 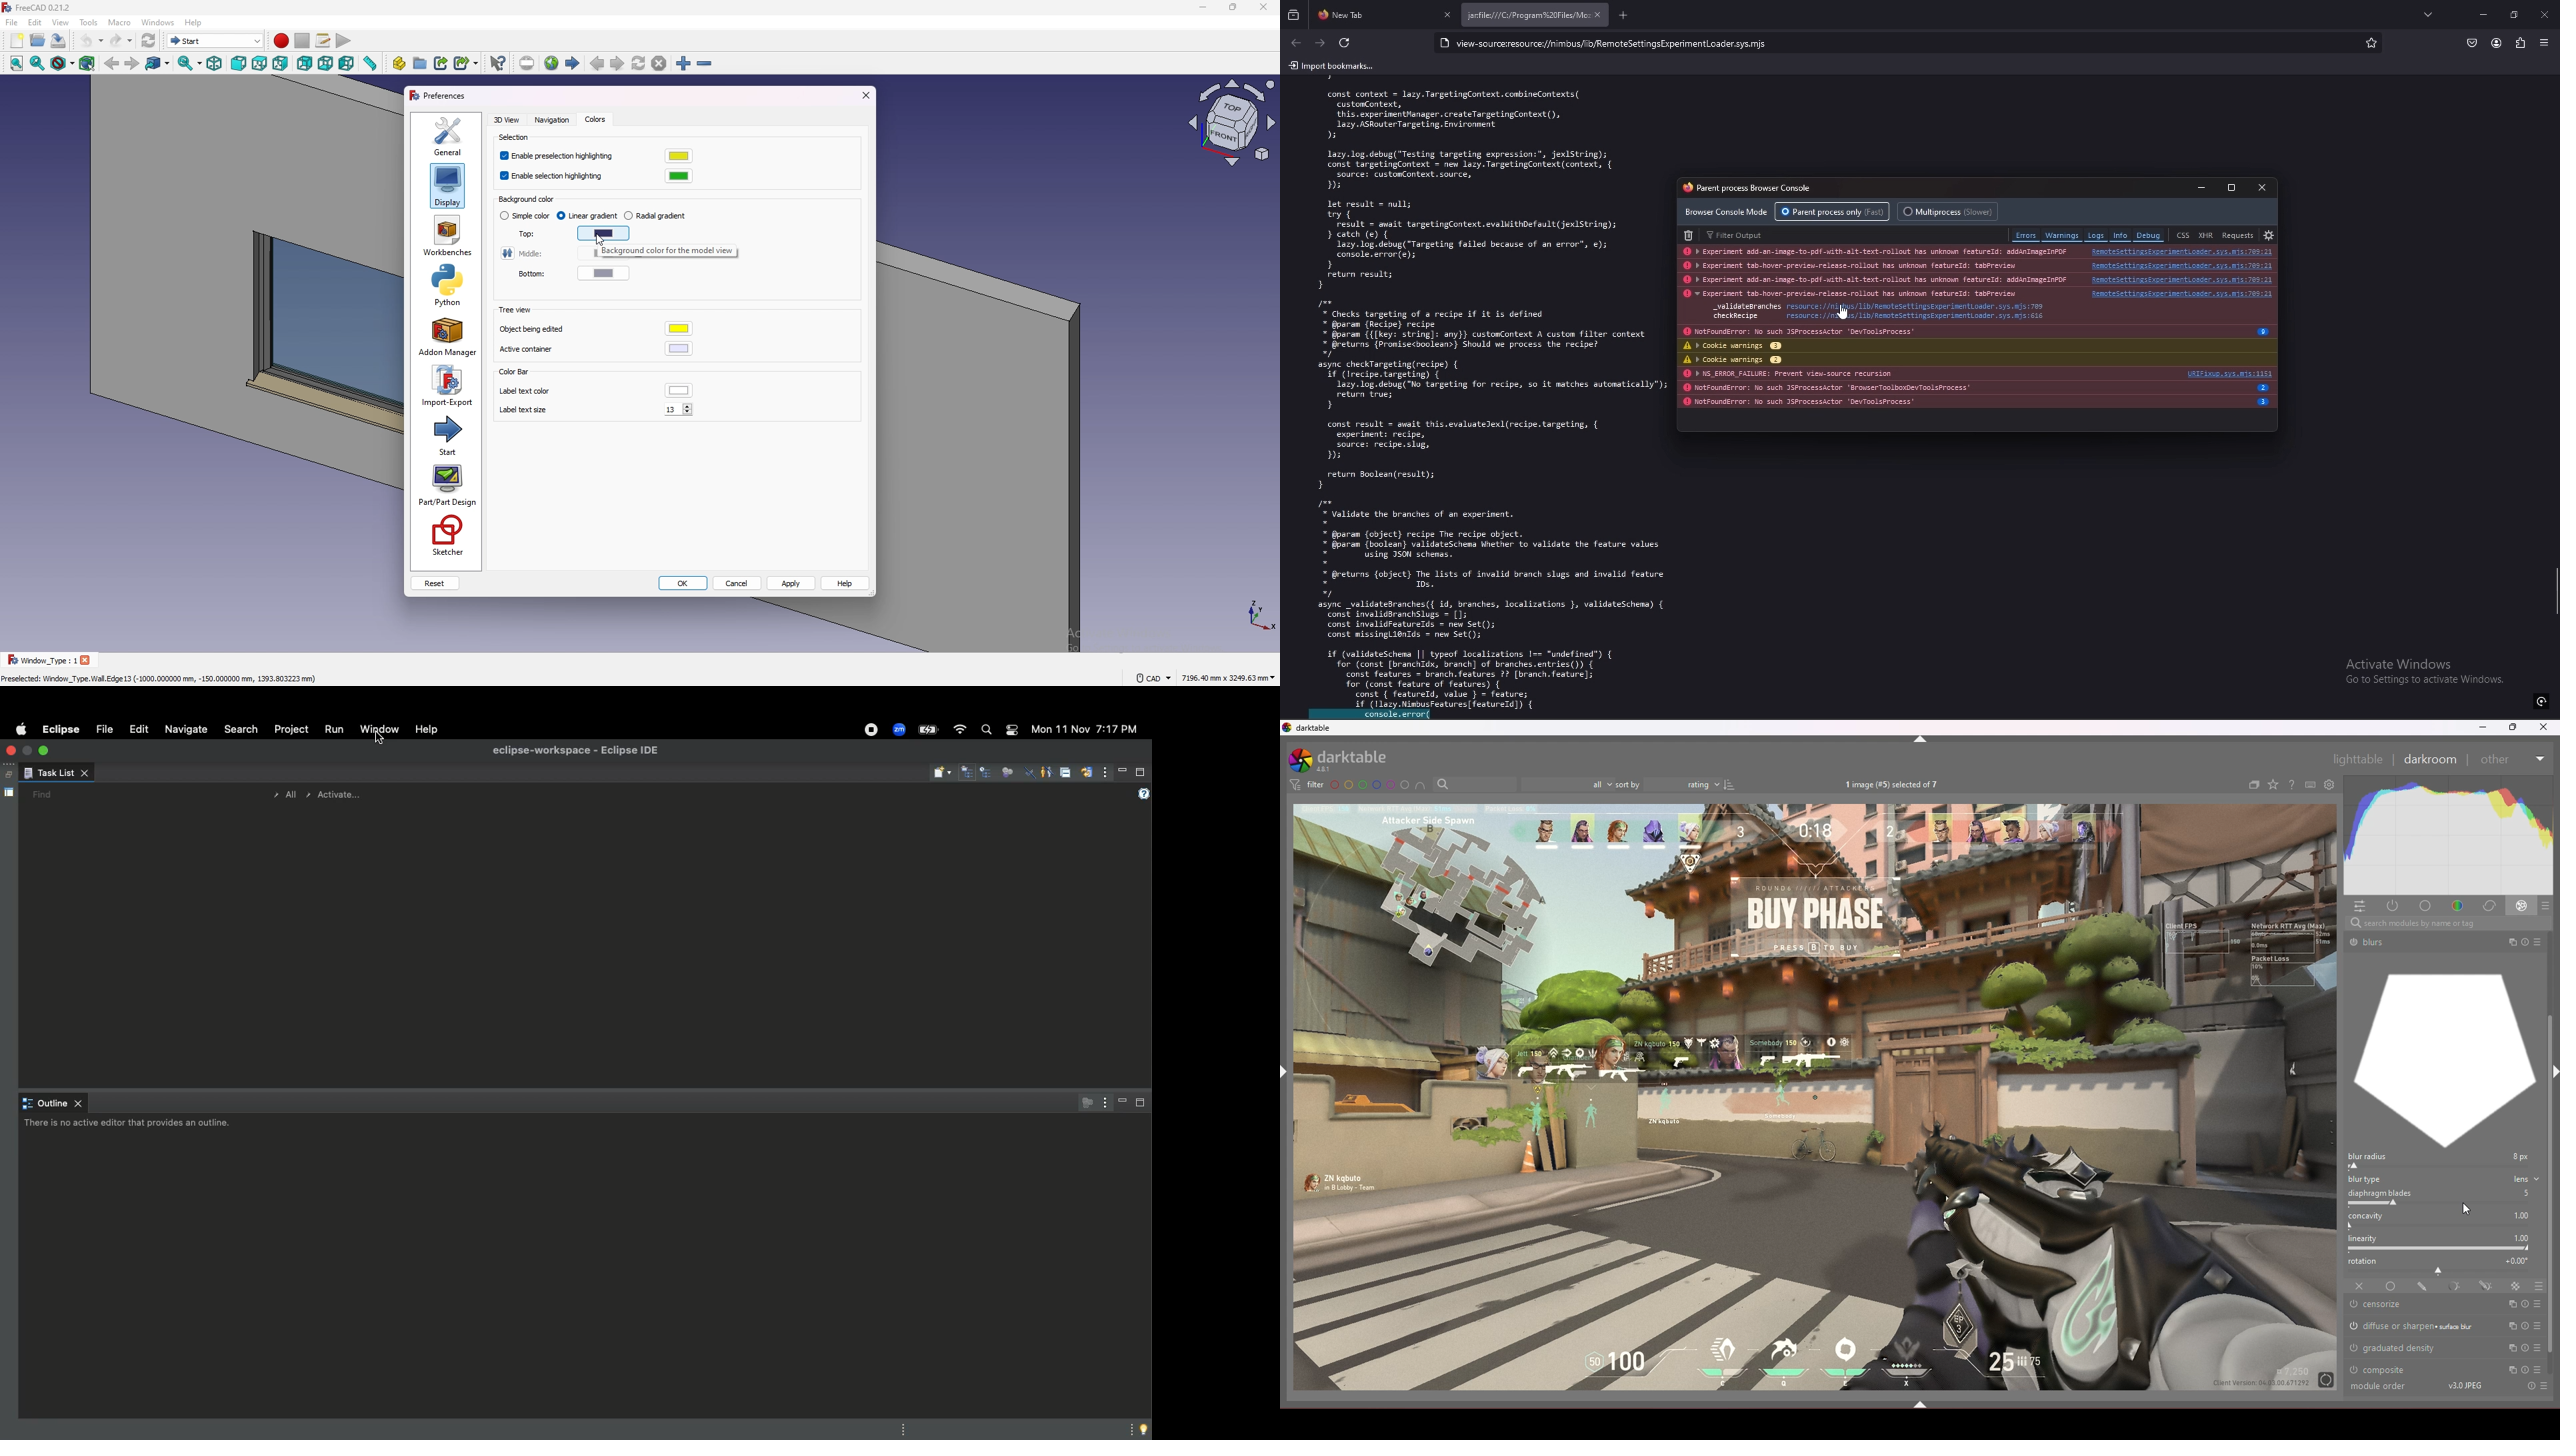 What do you see at coordinates (1294, 16) in the screenshot?
I see `recent browsing` at bounding box center [1294, 16].